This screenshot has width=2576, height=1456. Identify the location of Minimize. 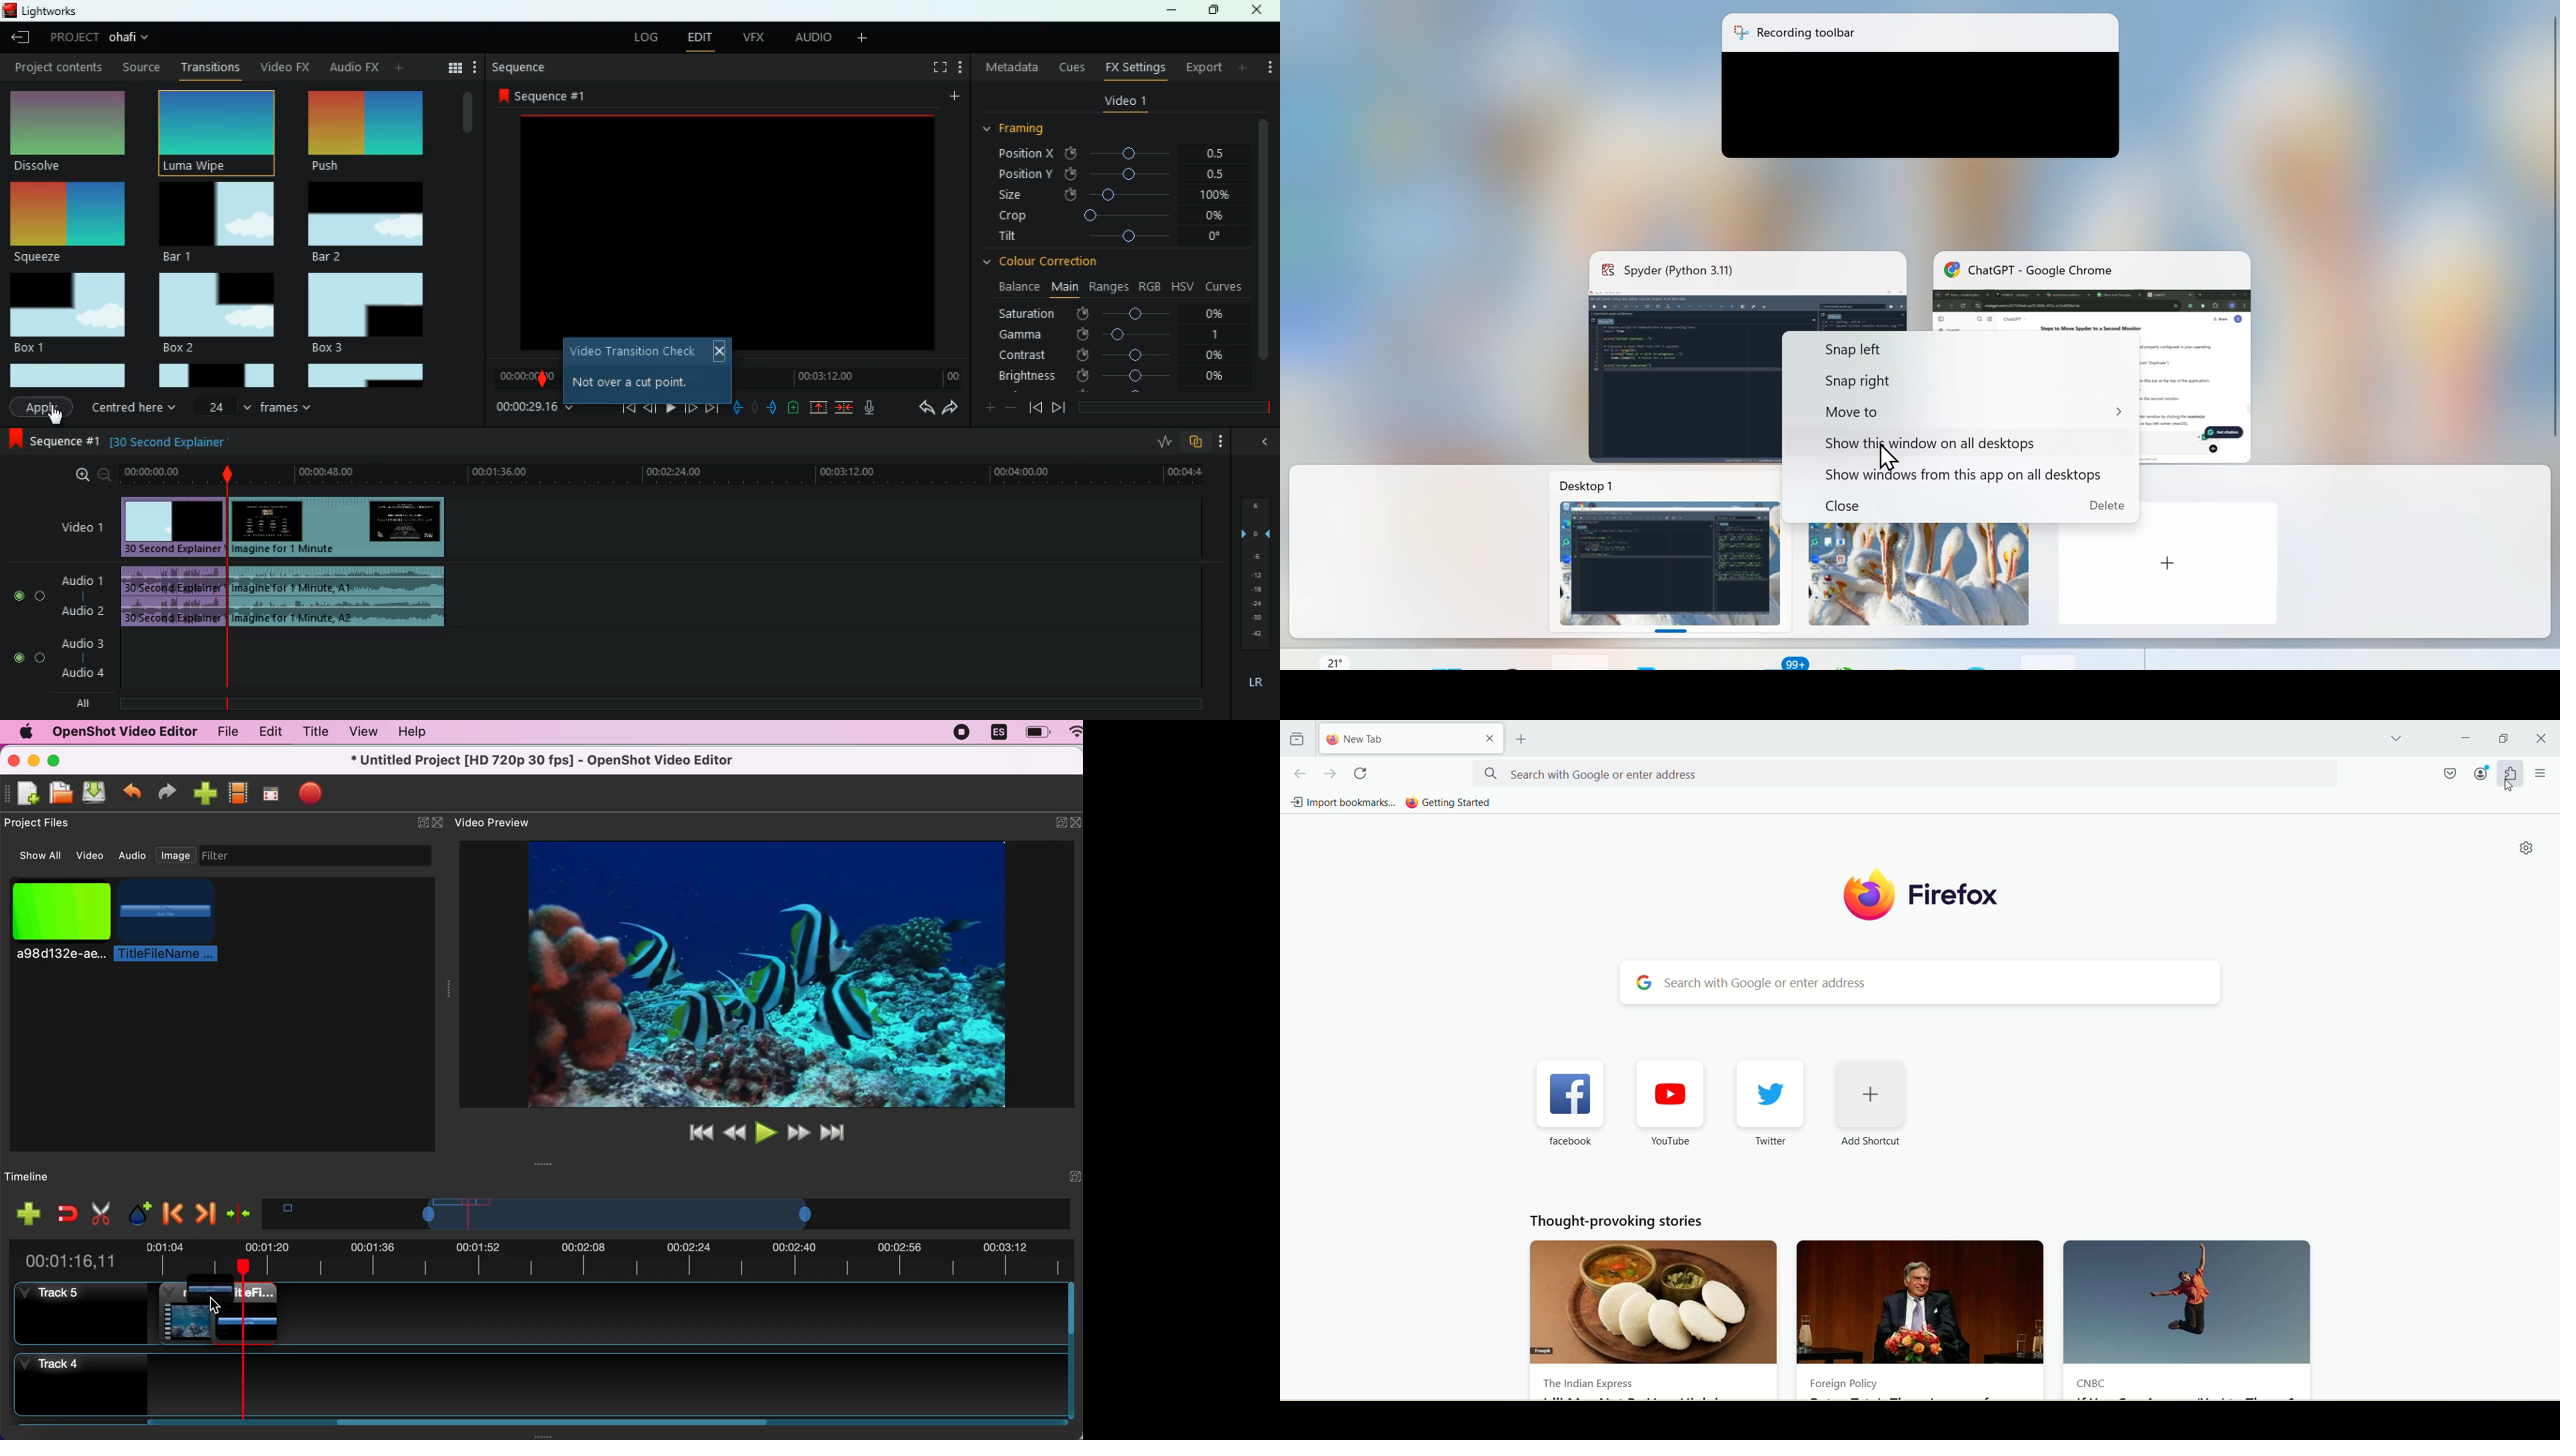
(2503, 738).